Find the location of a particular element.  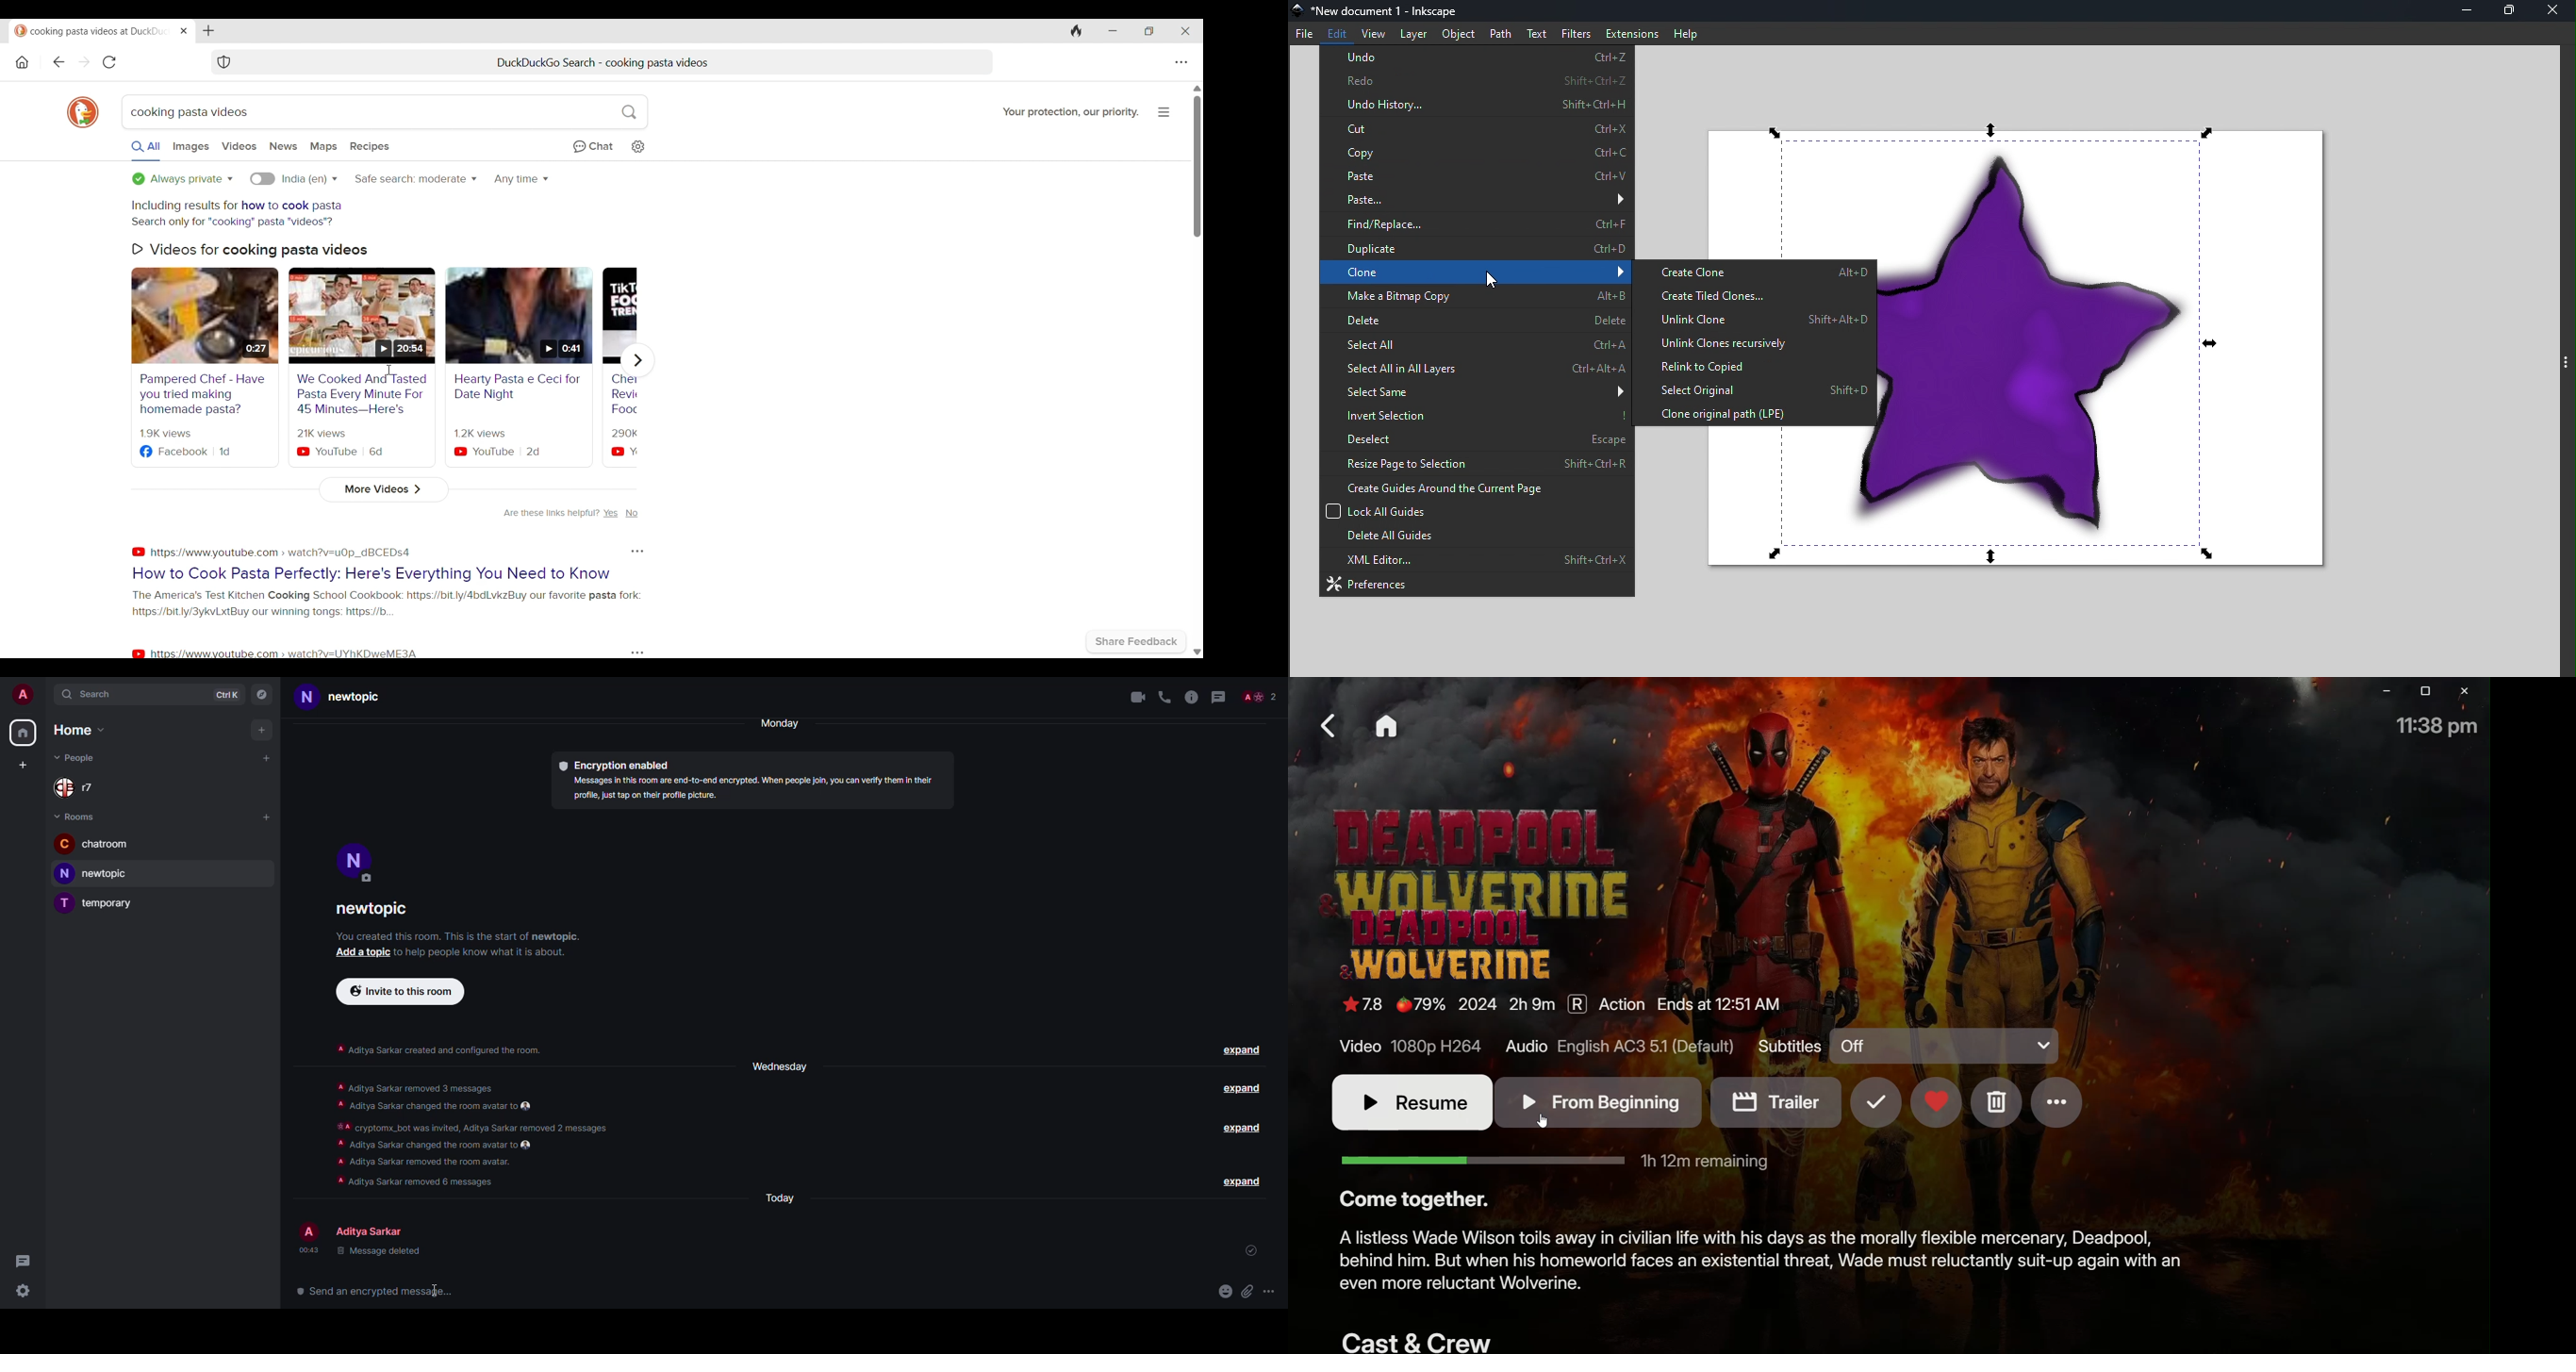

Deselect is located at coordinates (1474, 437).